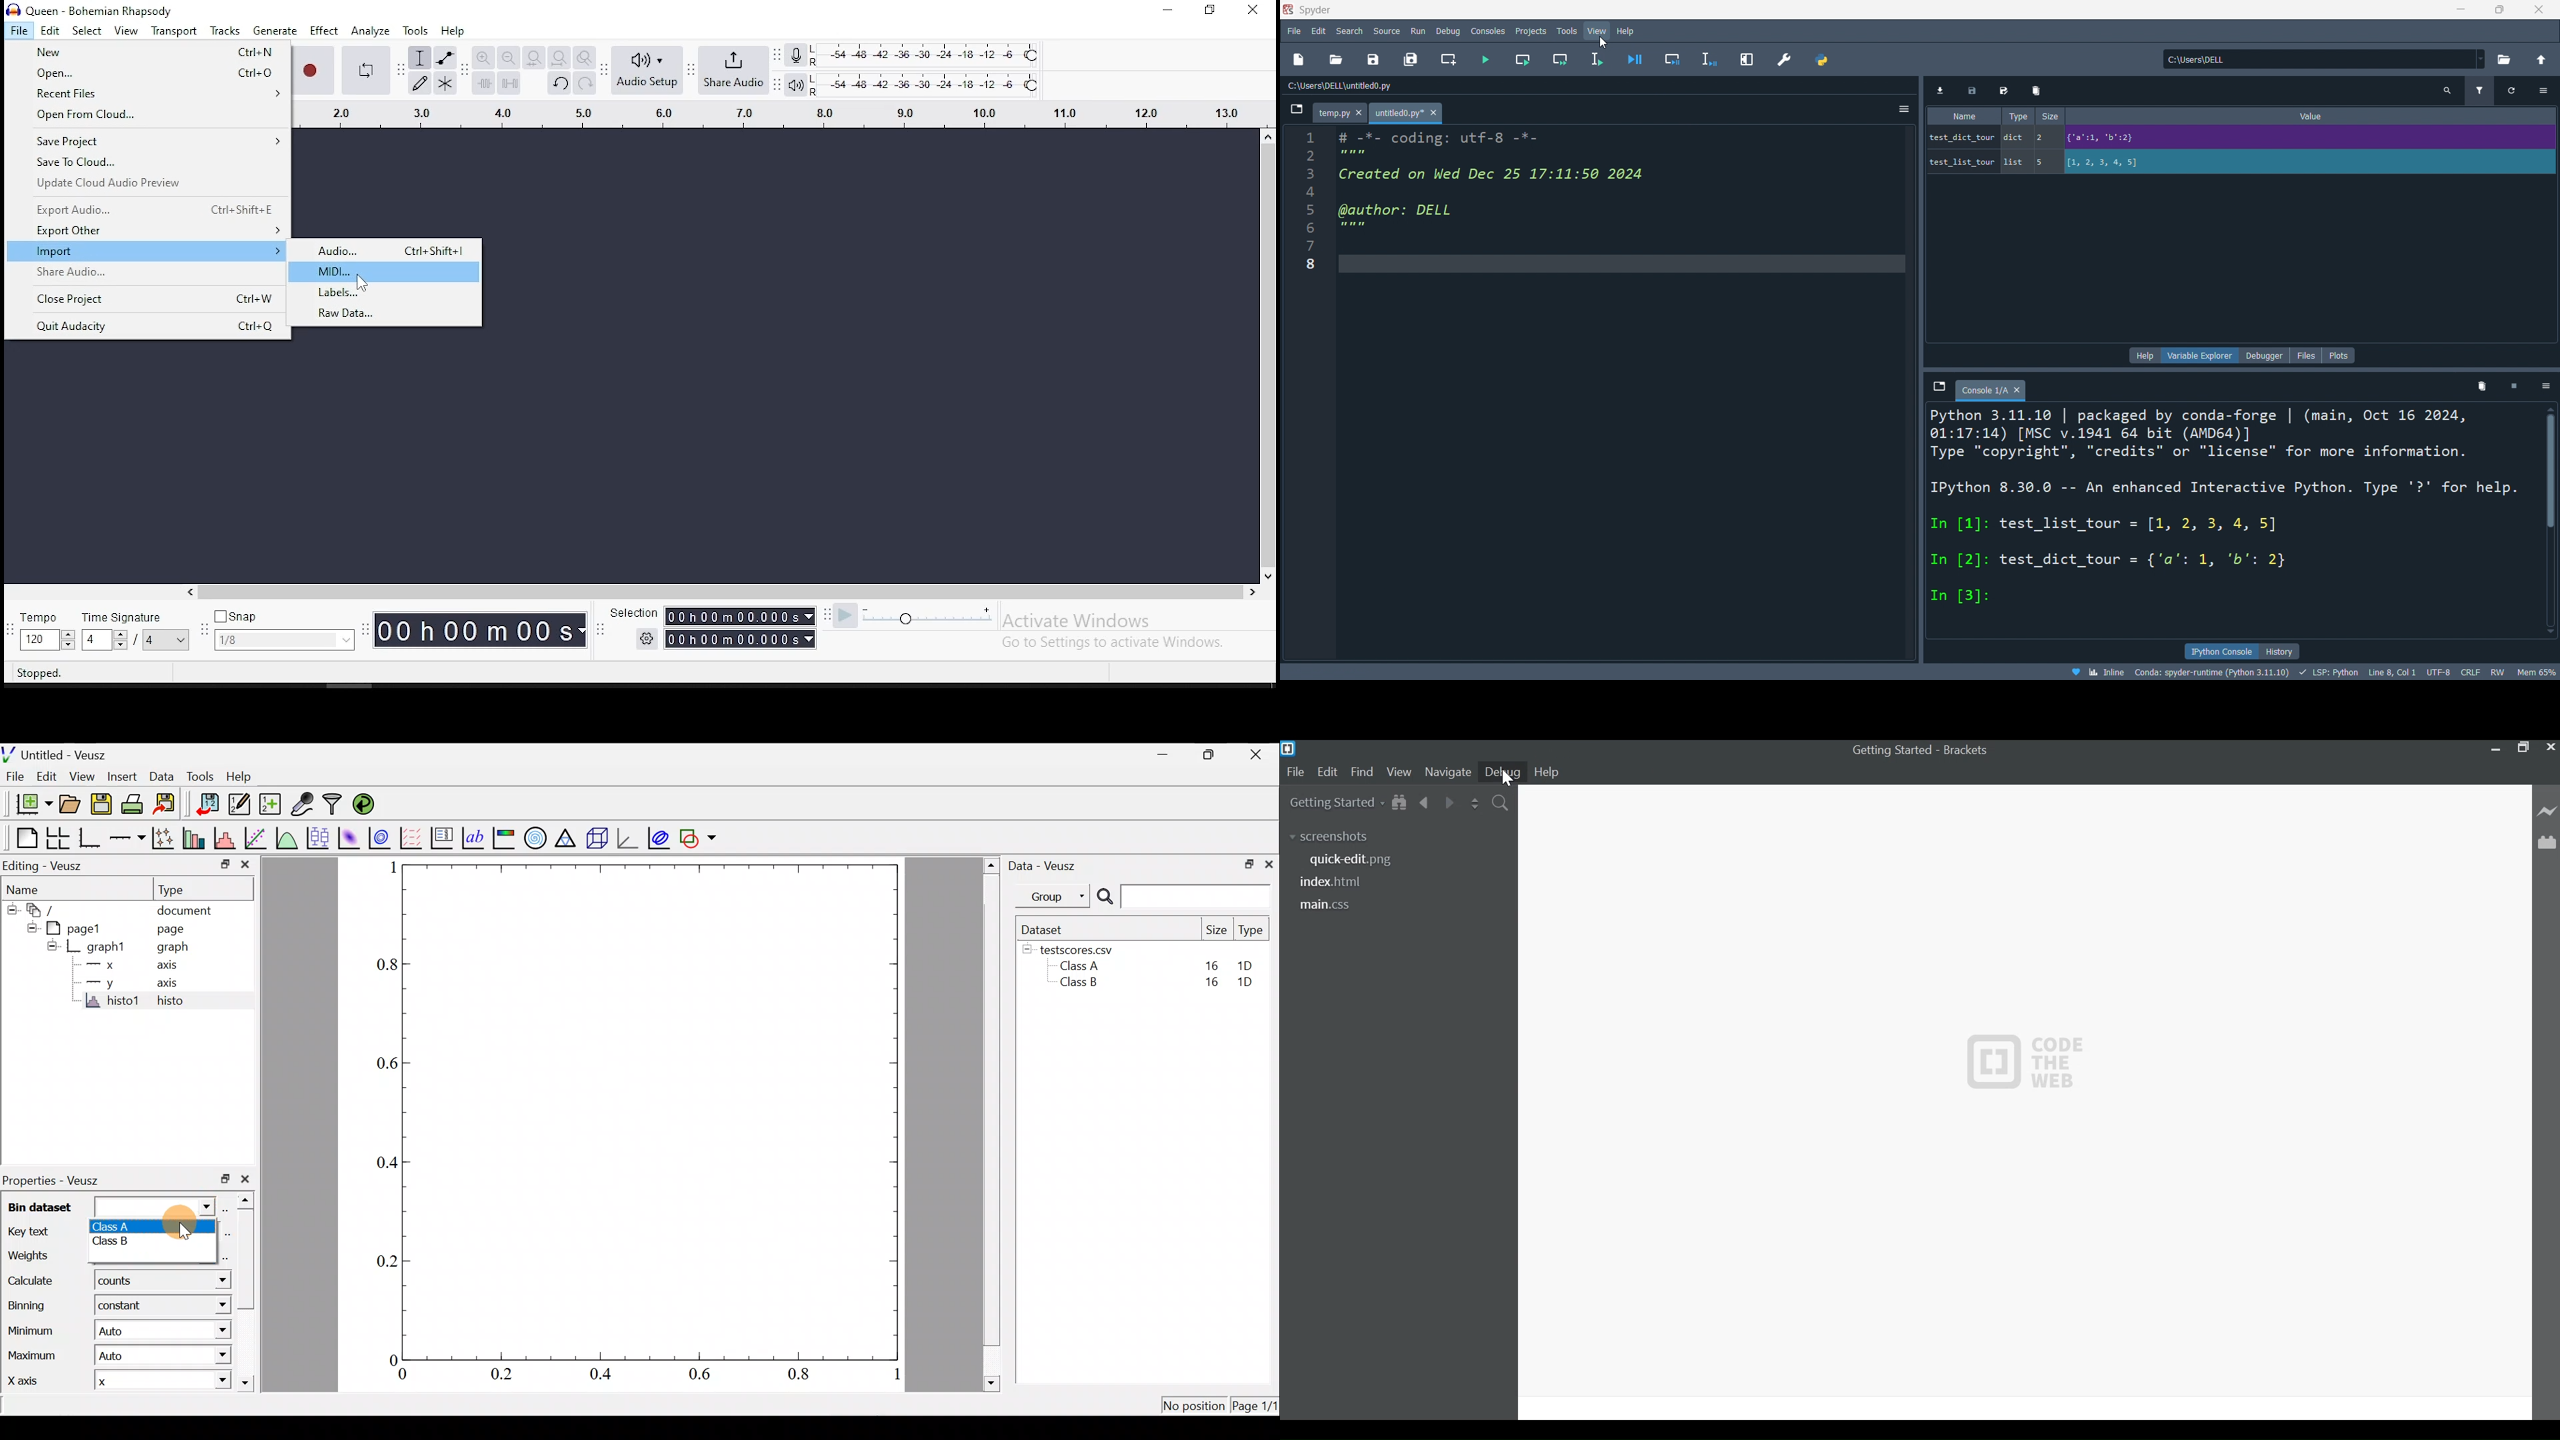 The width and height of the screenshot is (2576, 1456). What do you see at coordinates (19, 30) in the screenshot?
I see `file` at bounding box center [19, 30].